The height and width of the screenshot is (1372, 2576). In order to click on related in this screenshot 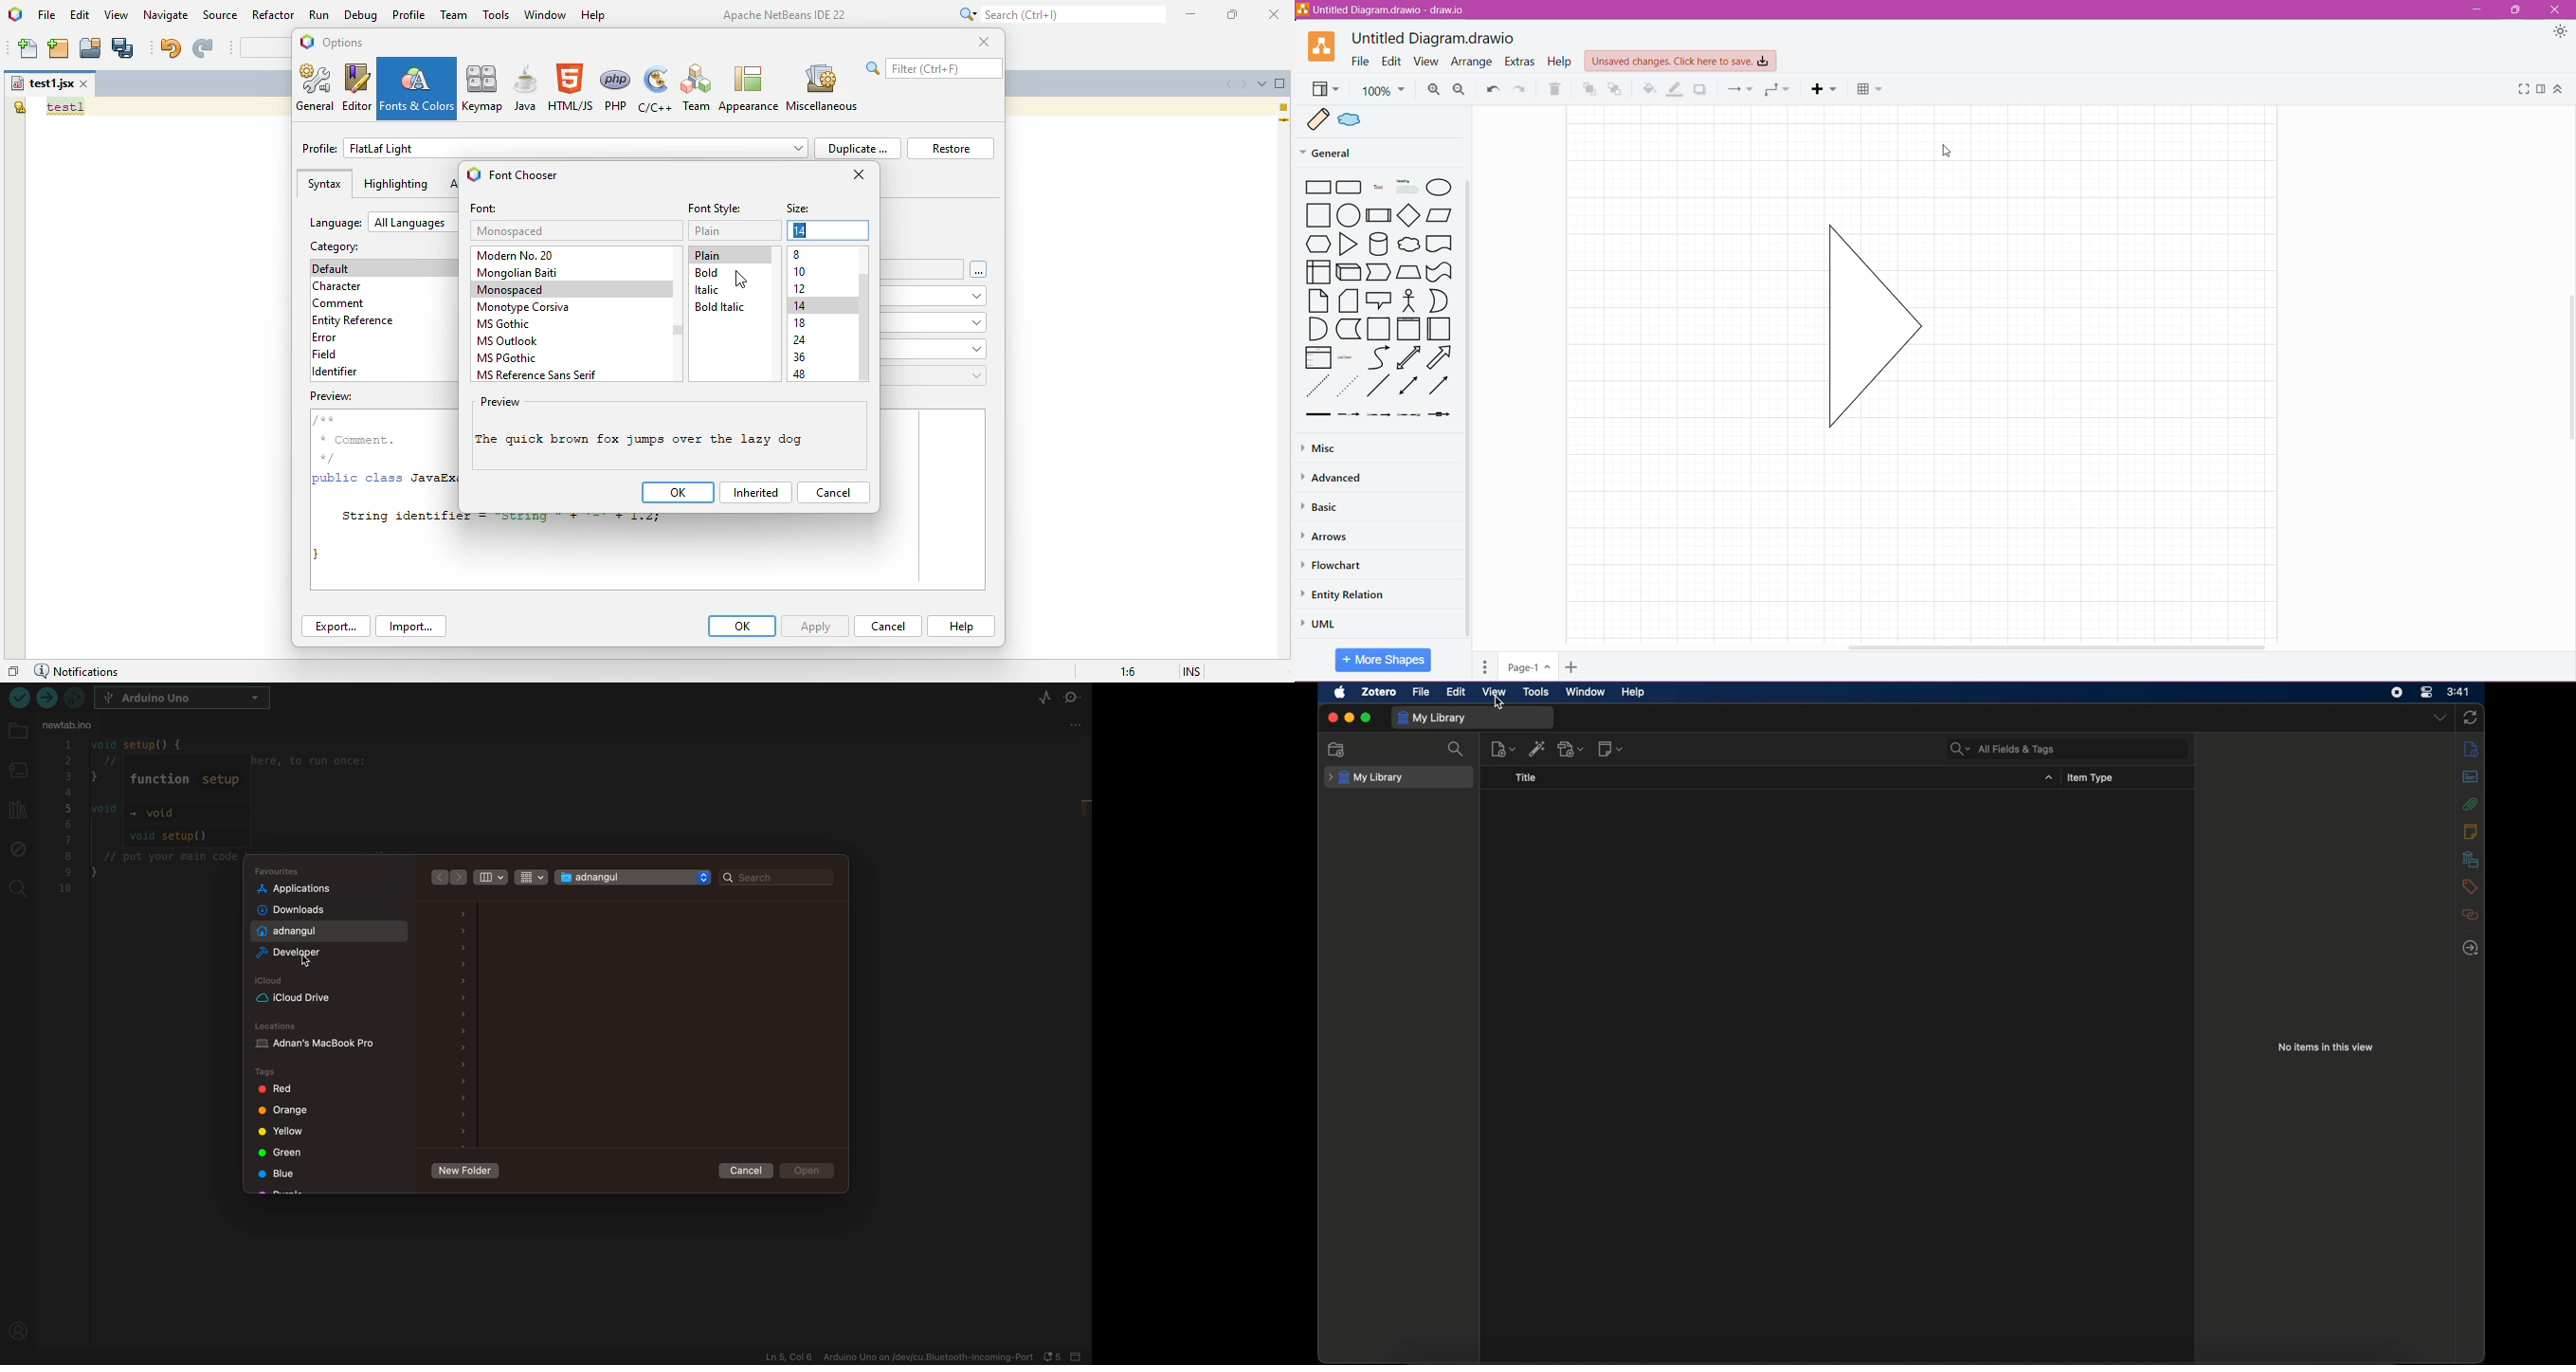, I will do `click(2469, 914)`.